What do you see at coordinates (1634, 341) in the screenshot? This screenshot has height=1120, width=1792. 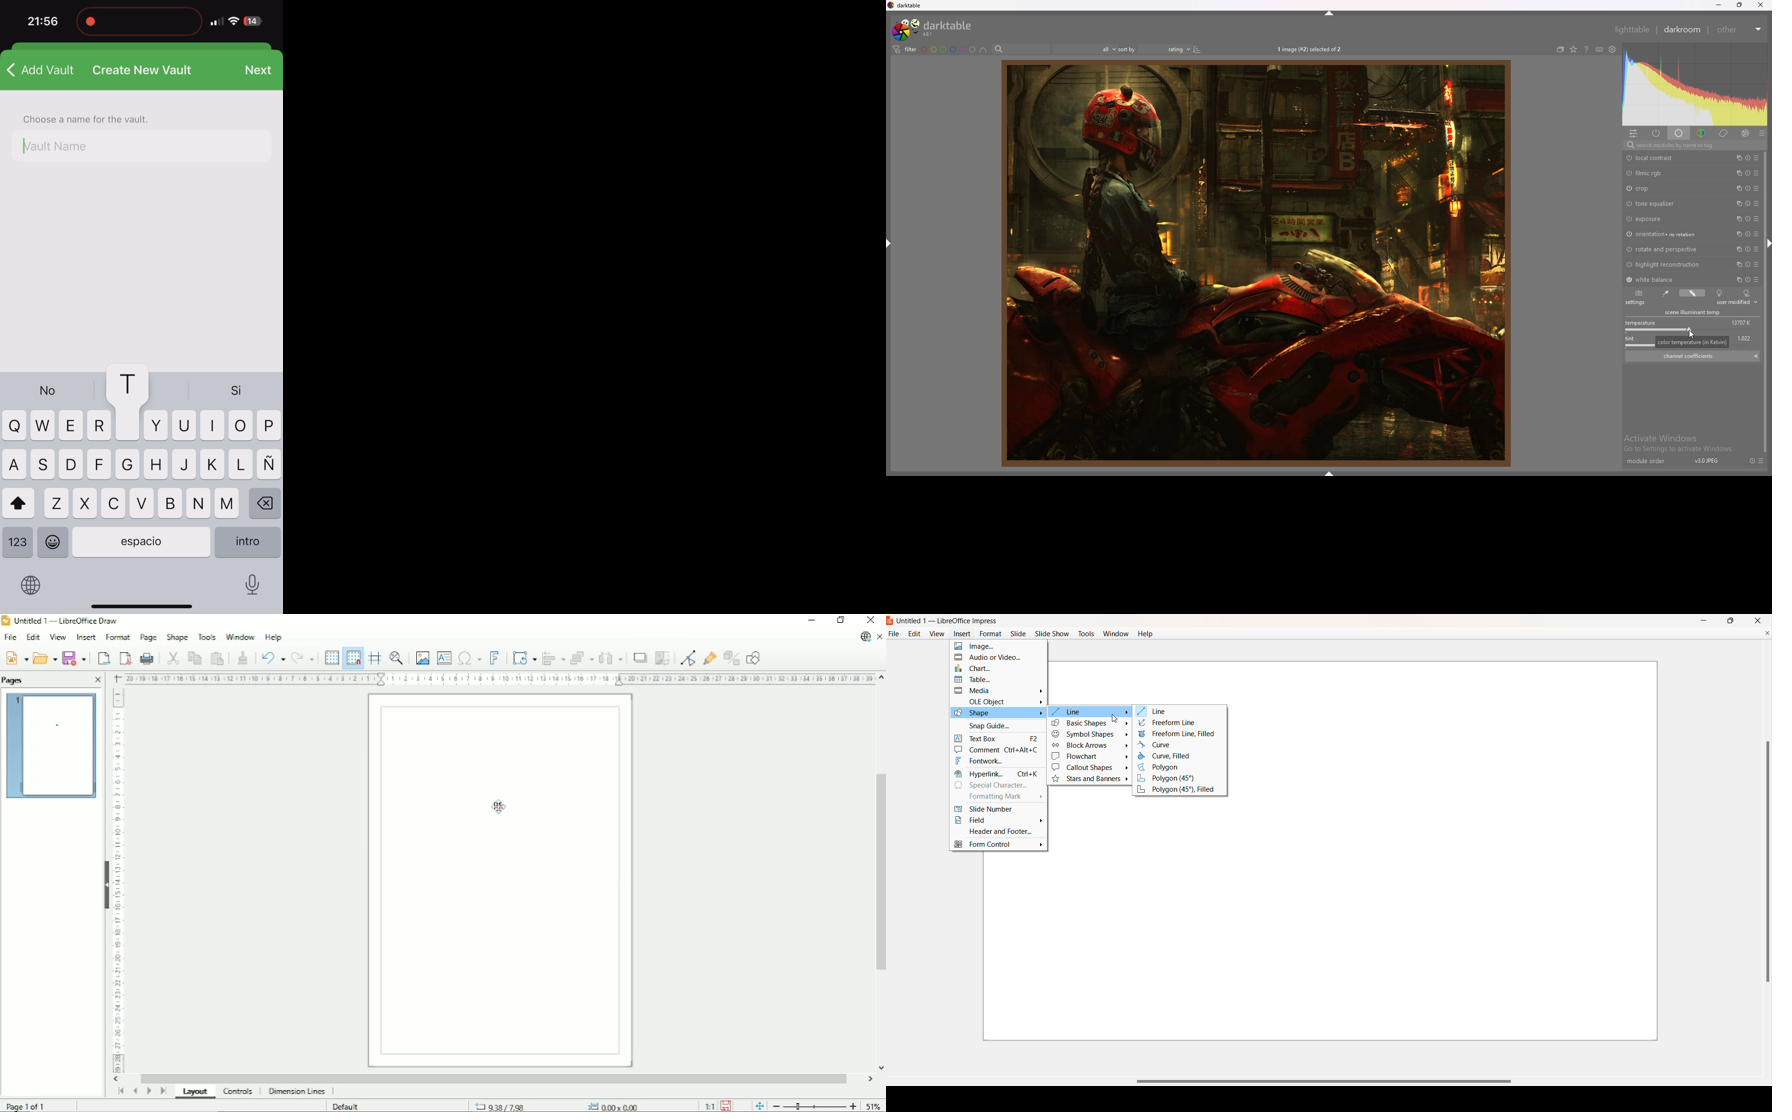 I see `tint ` at bounding box center [1634, 341].